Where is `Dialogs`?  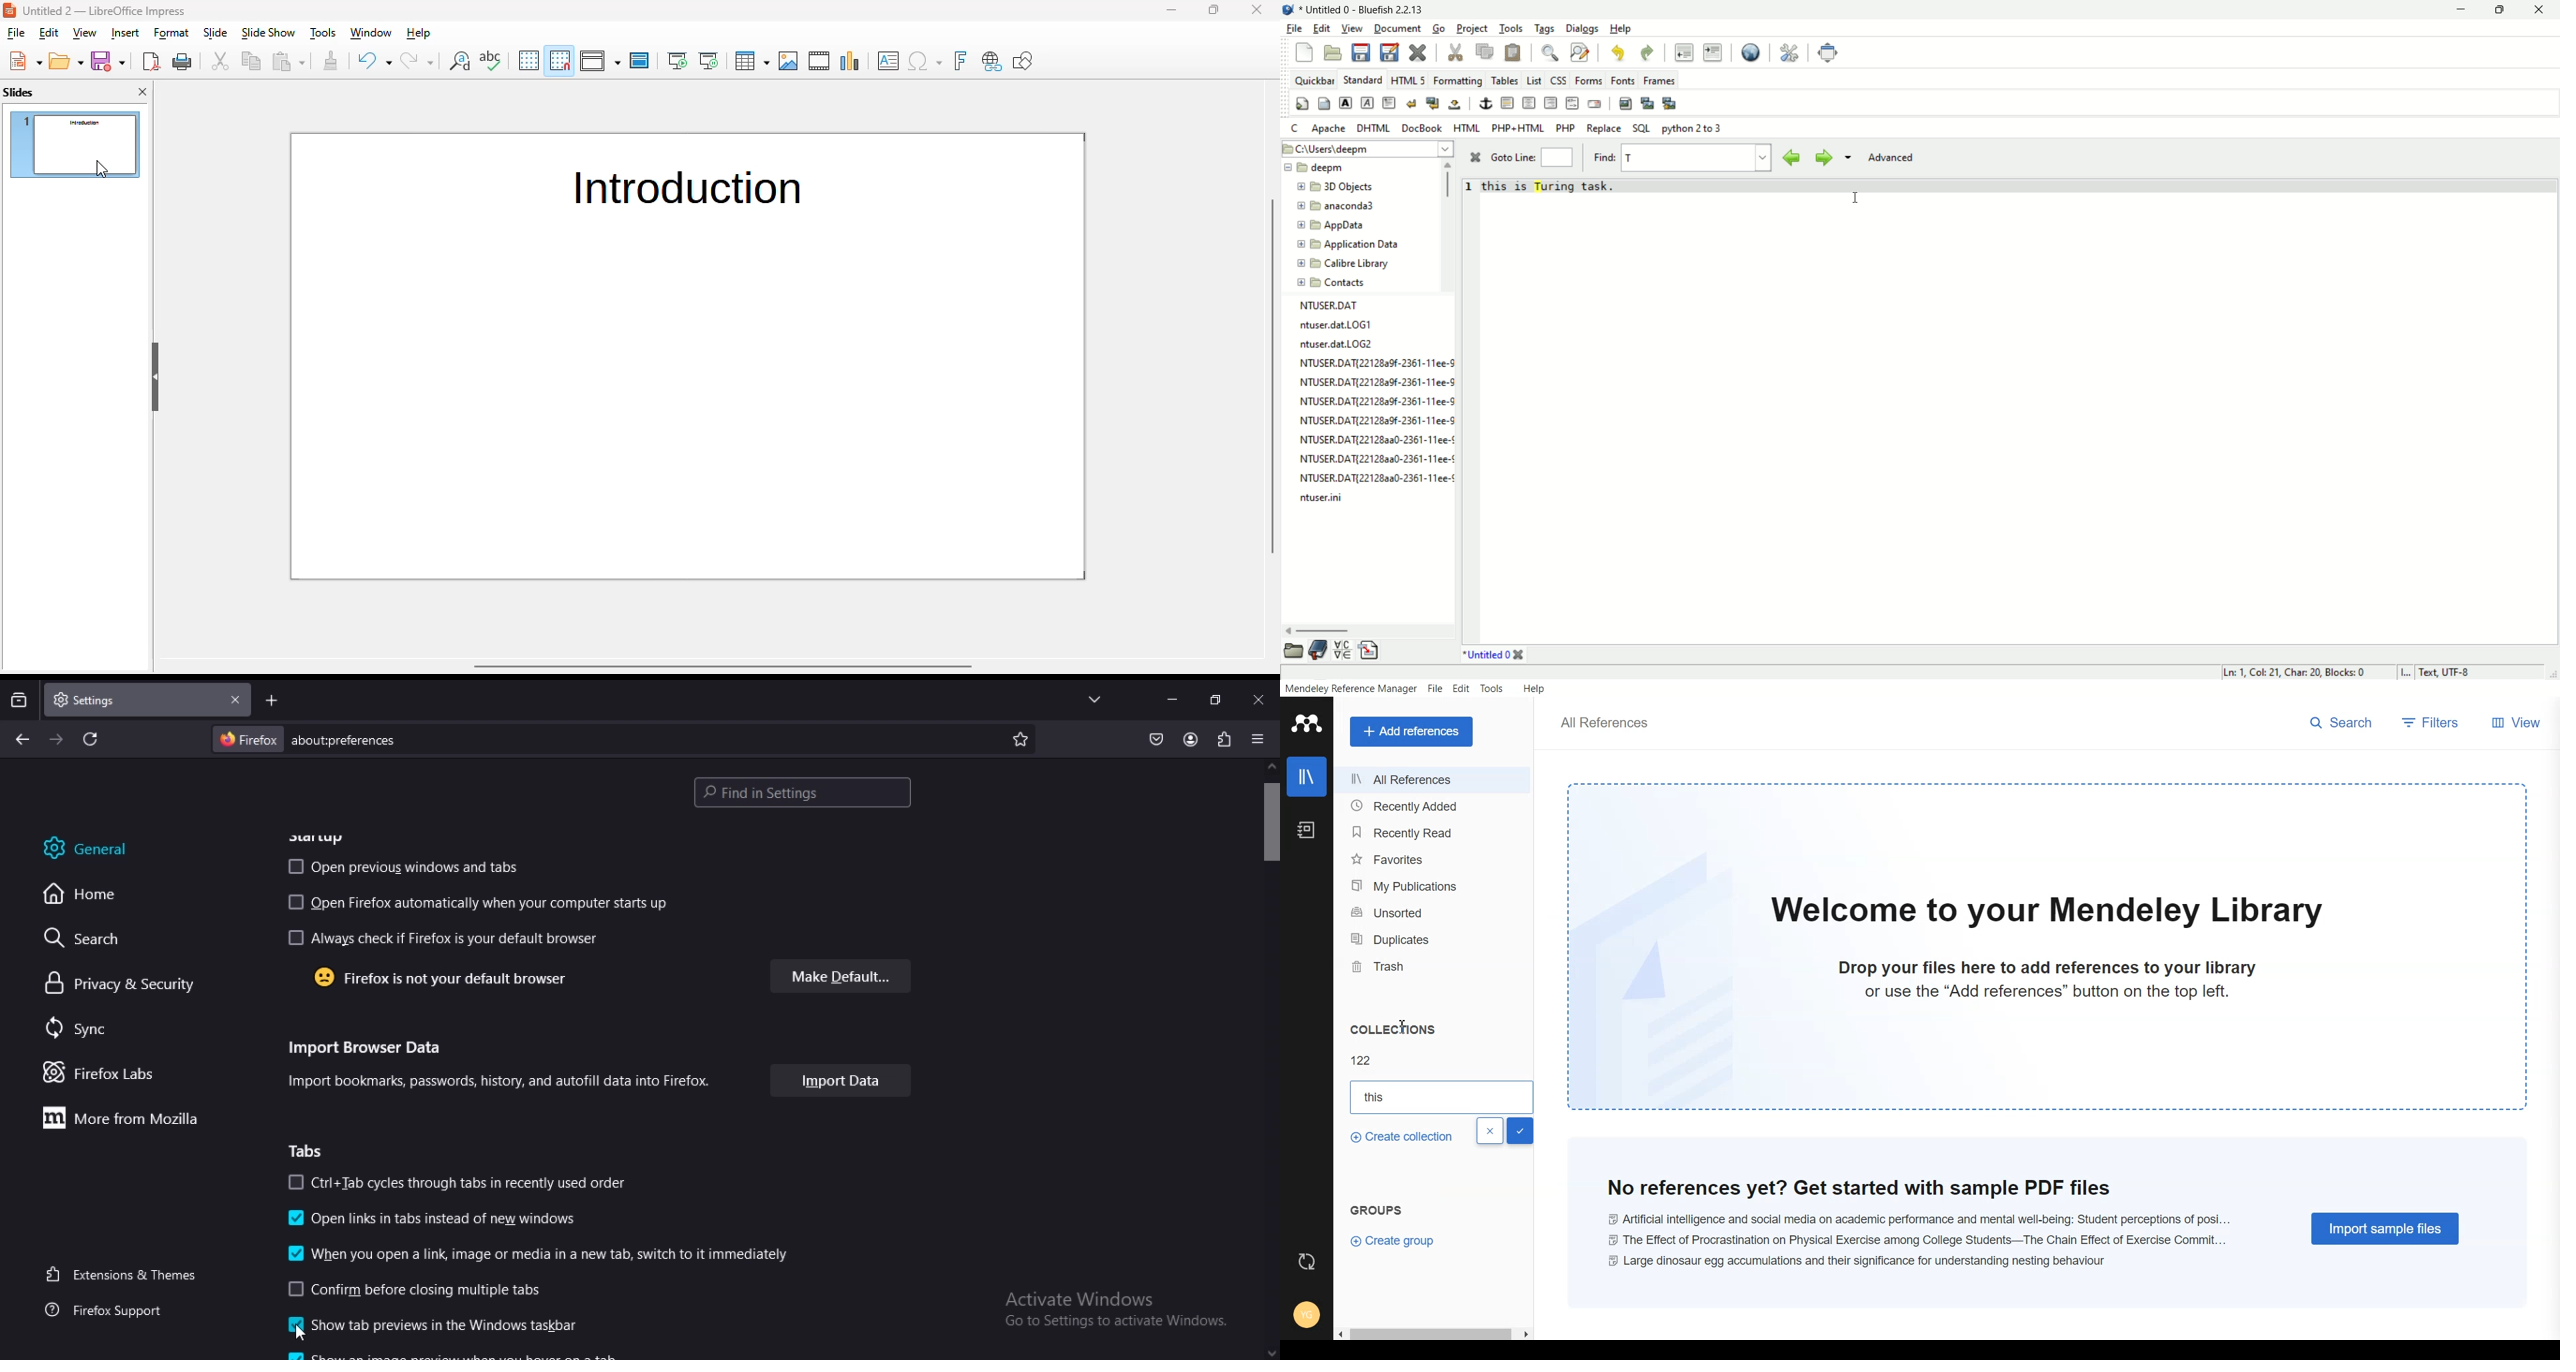
Dialogs is located at coordinates (1582, 28).